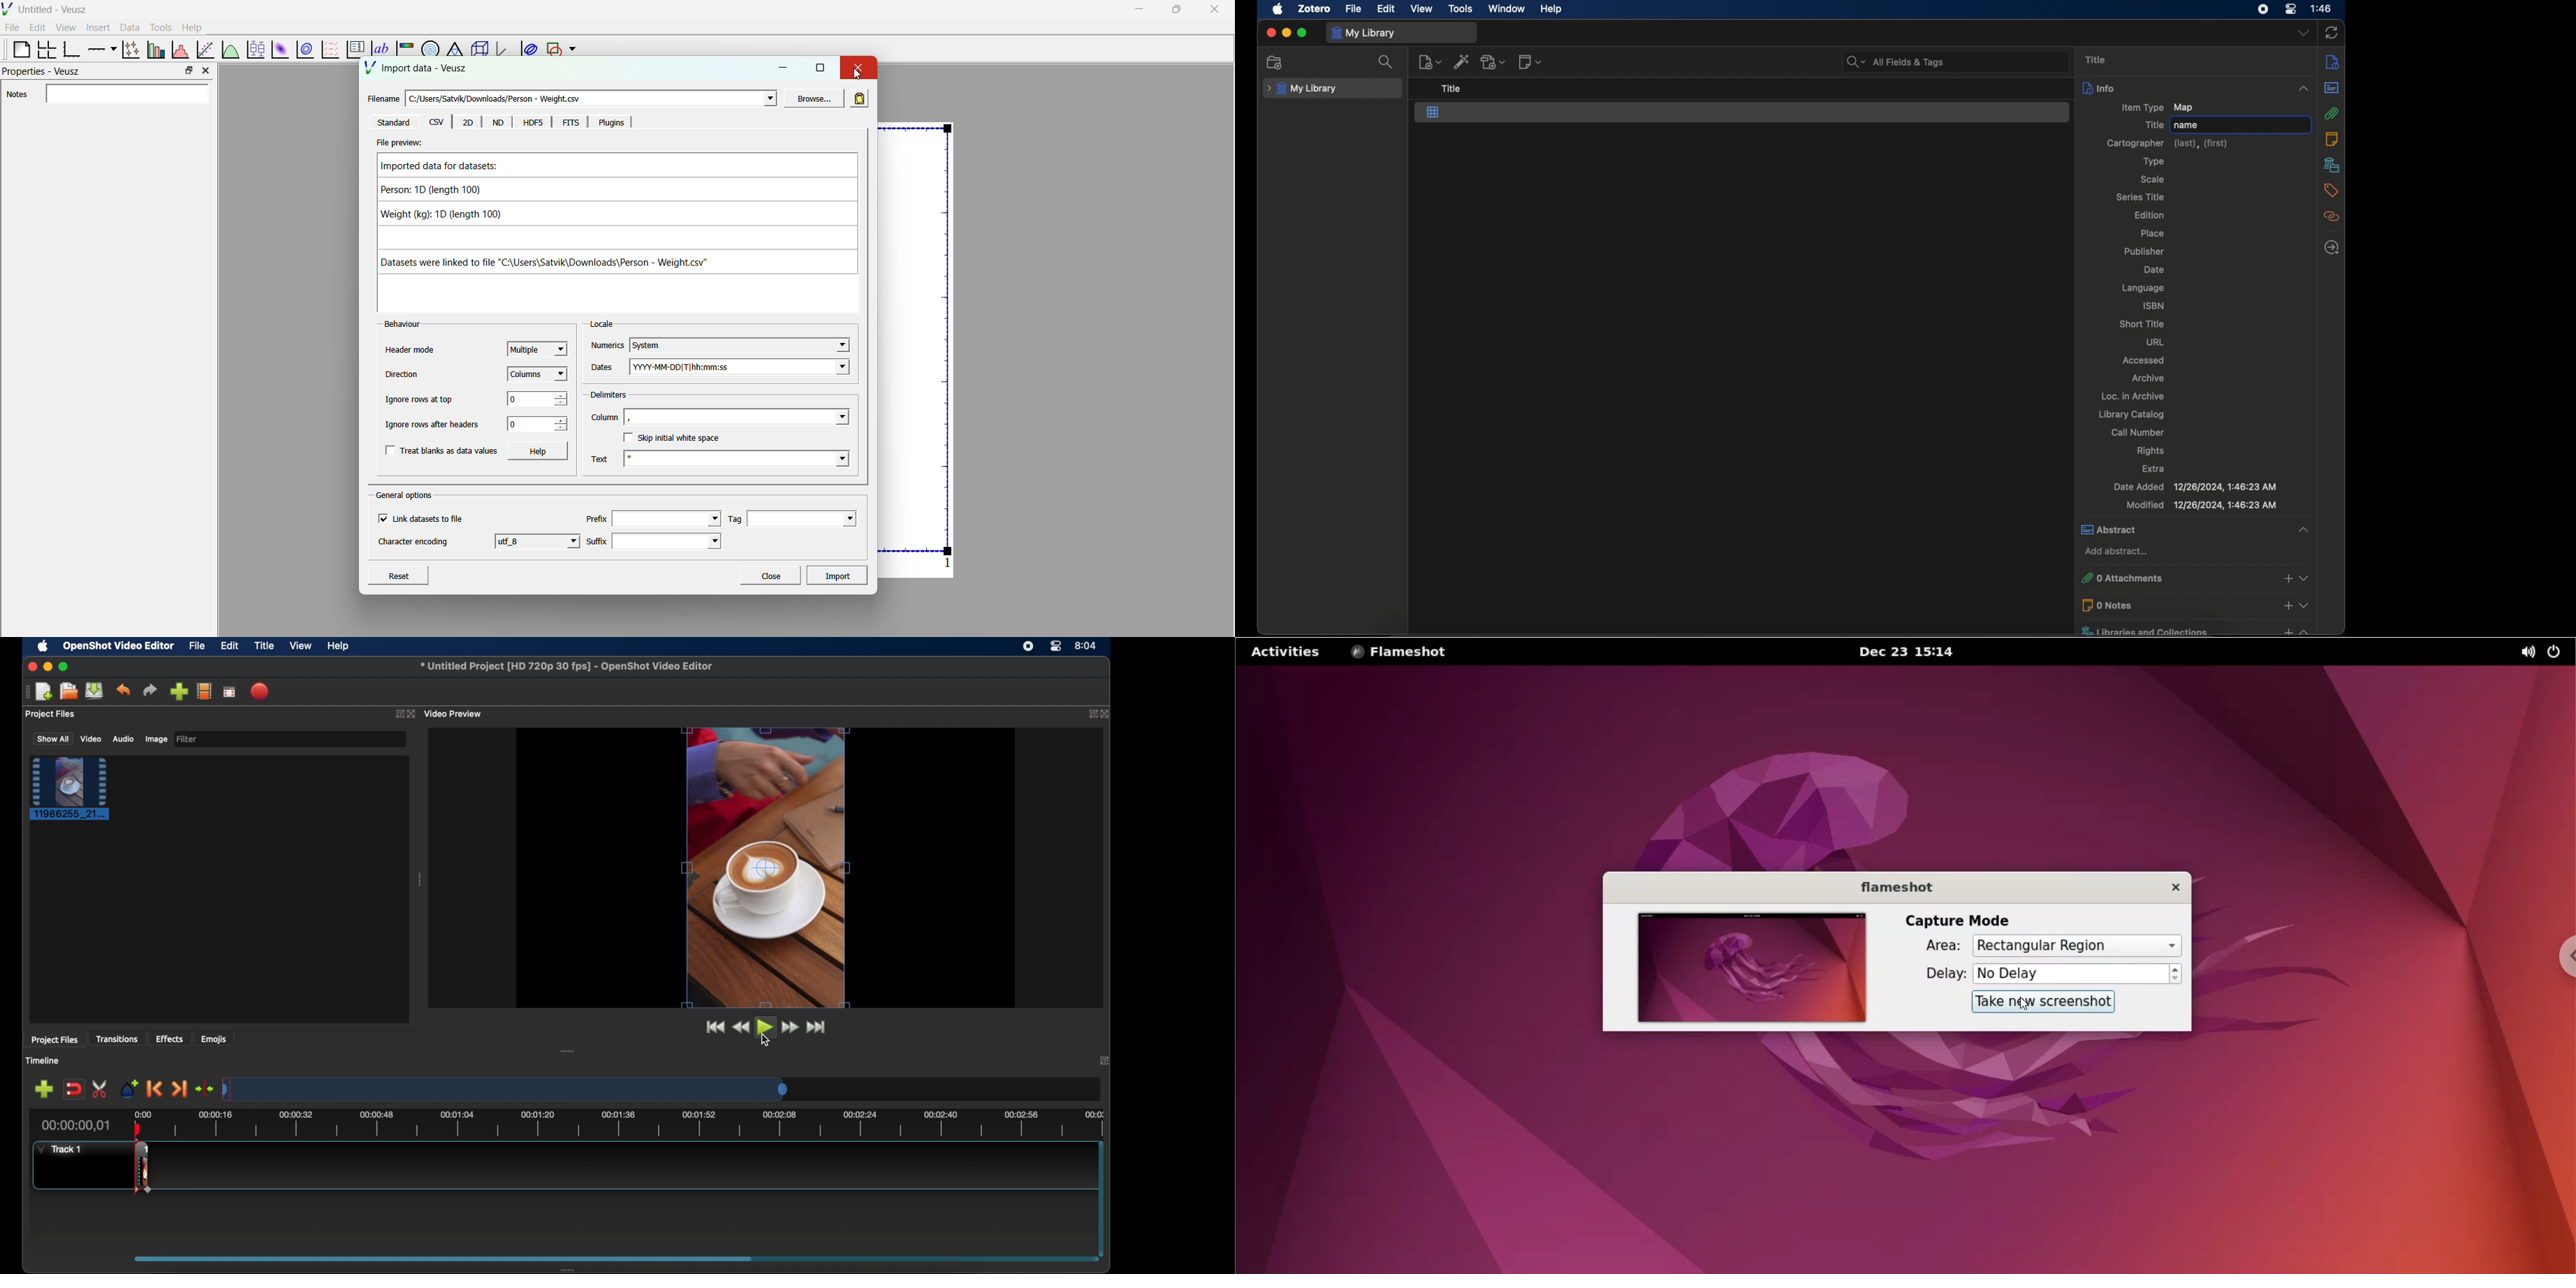 The width and height of the screenshot is (2576, 1288). I want to click on accessed, so click(2144, 359).